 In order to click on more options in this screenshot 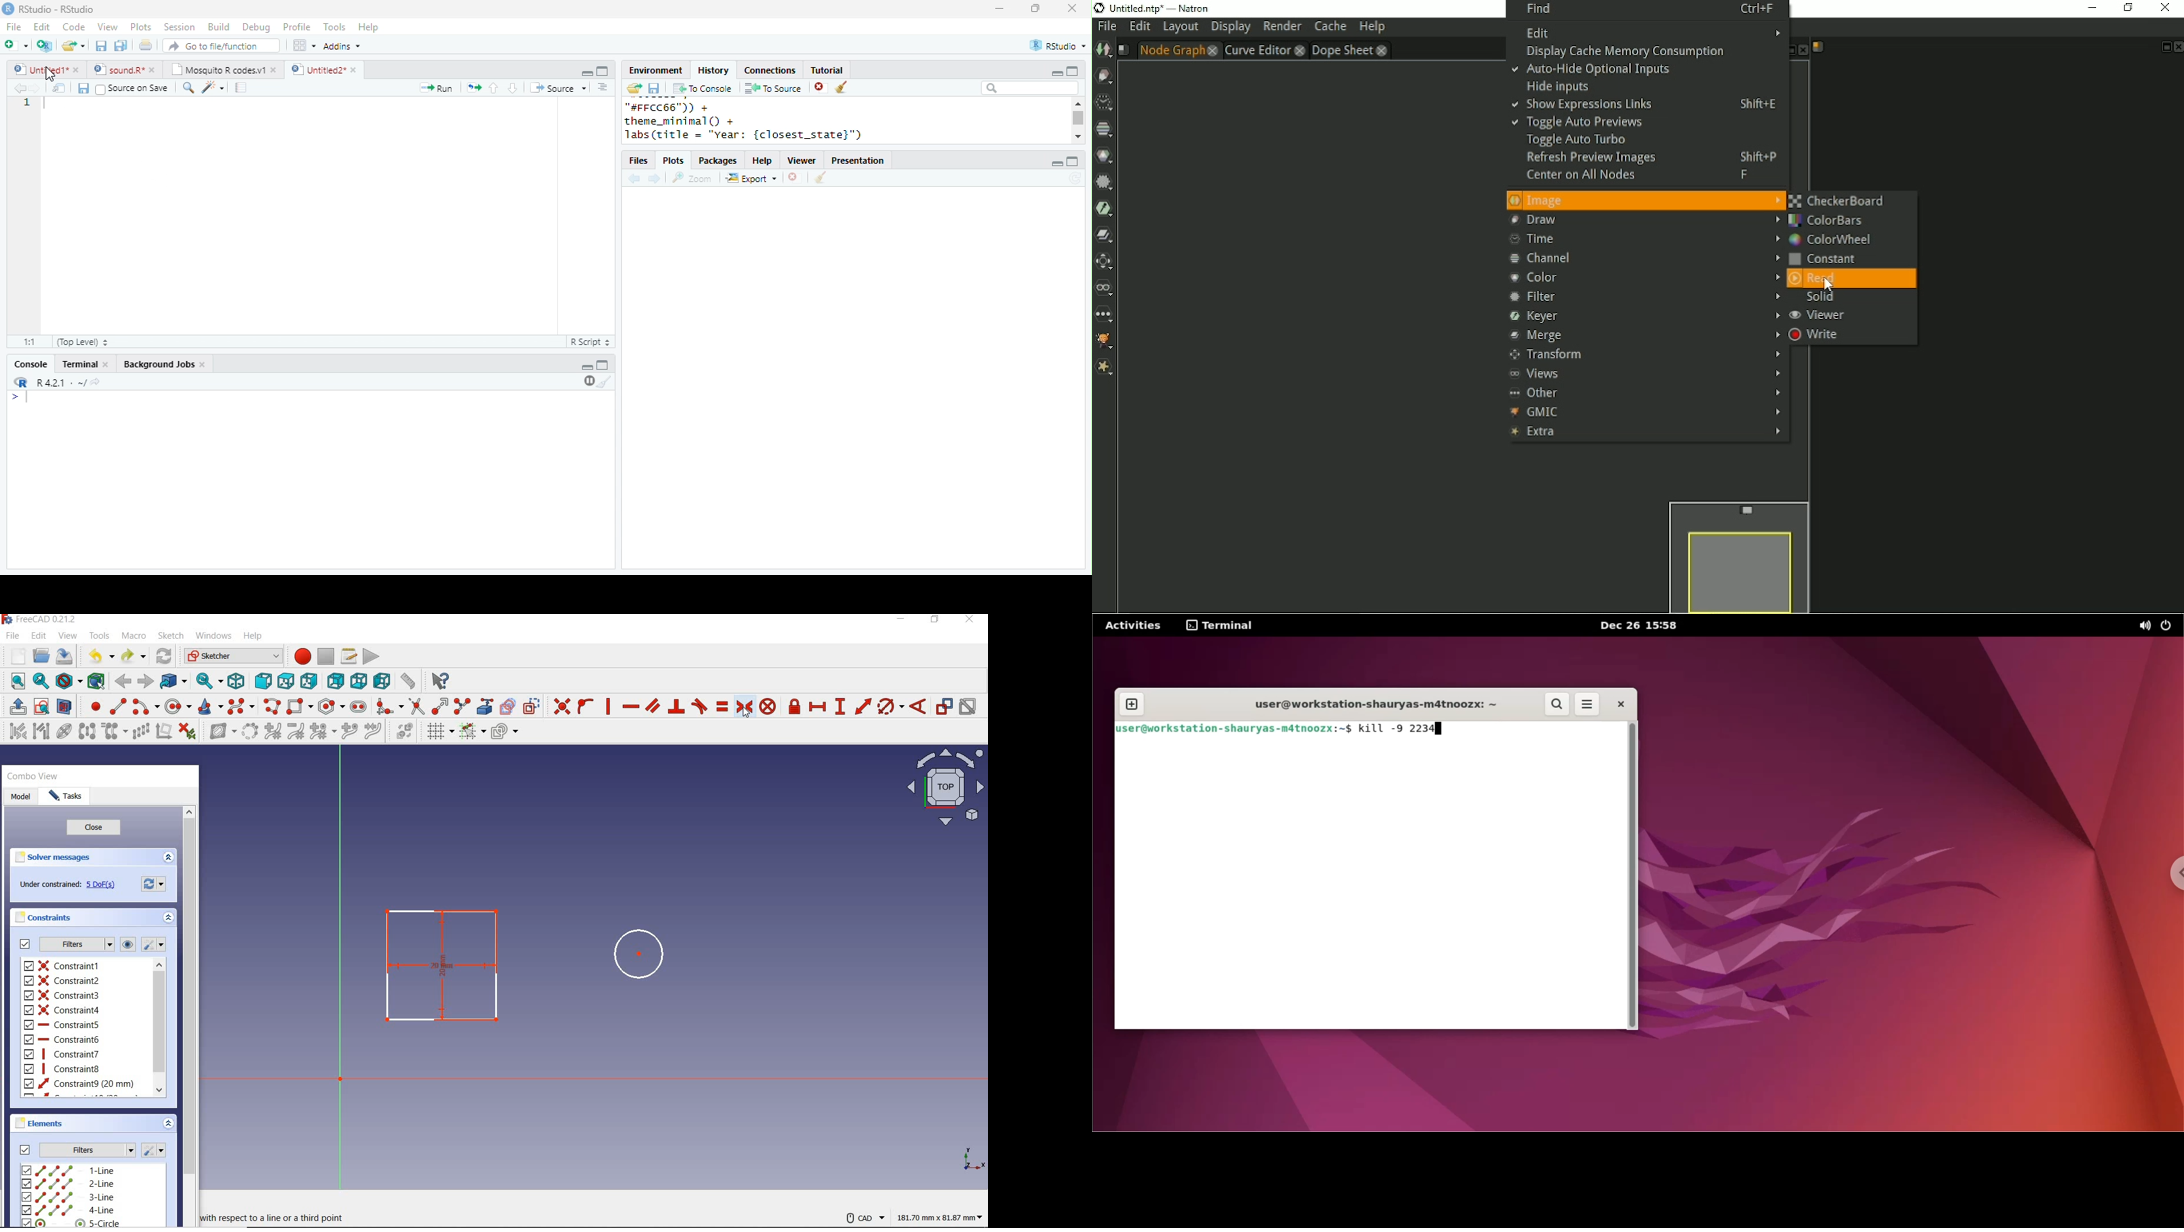, I will do `click(1586, 705)`.